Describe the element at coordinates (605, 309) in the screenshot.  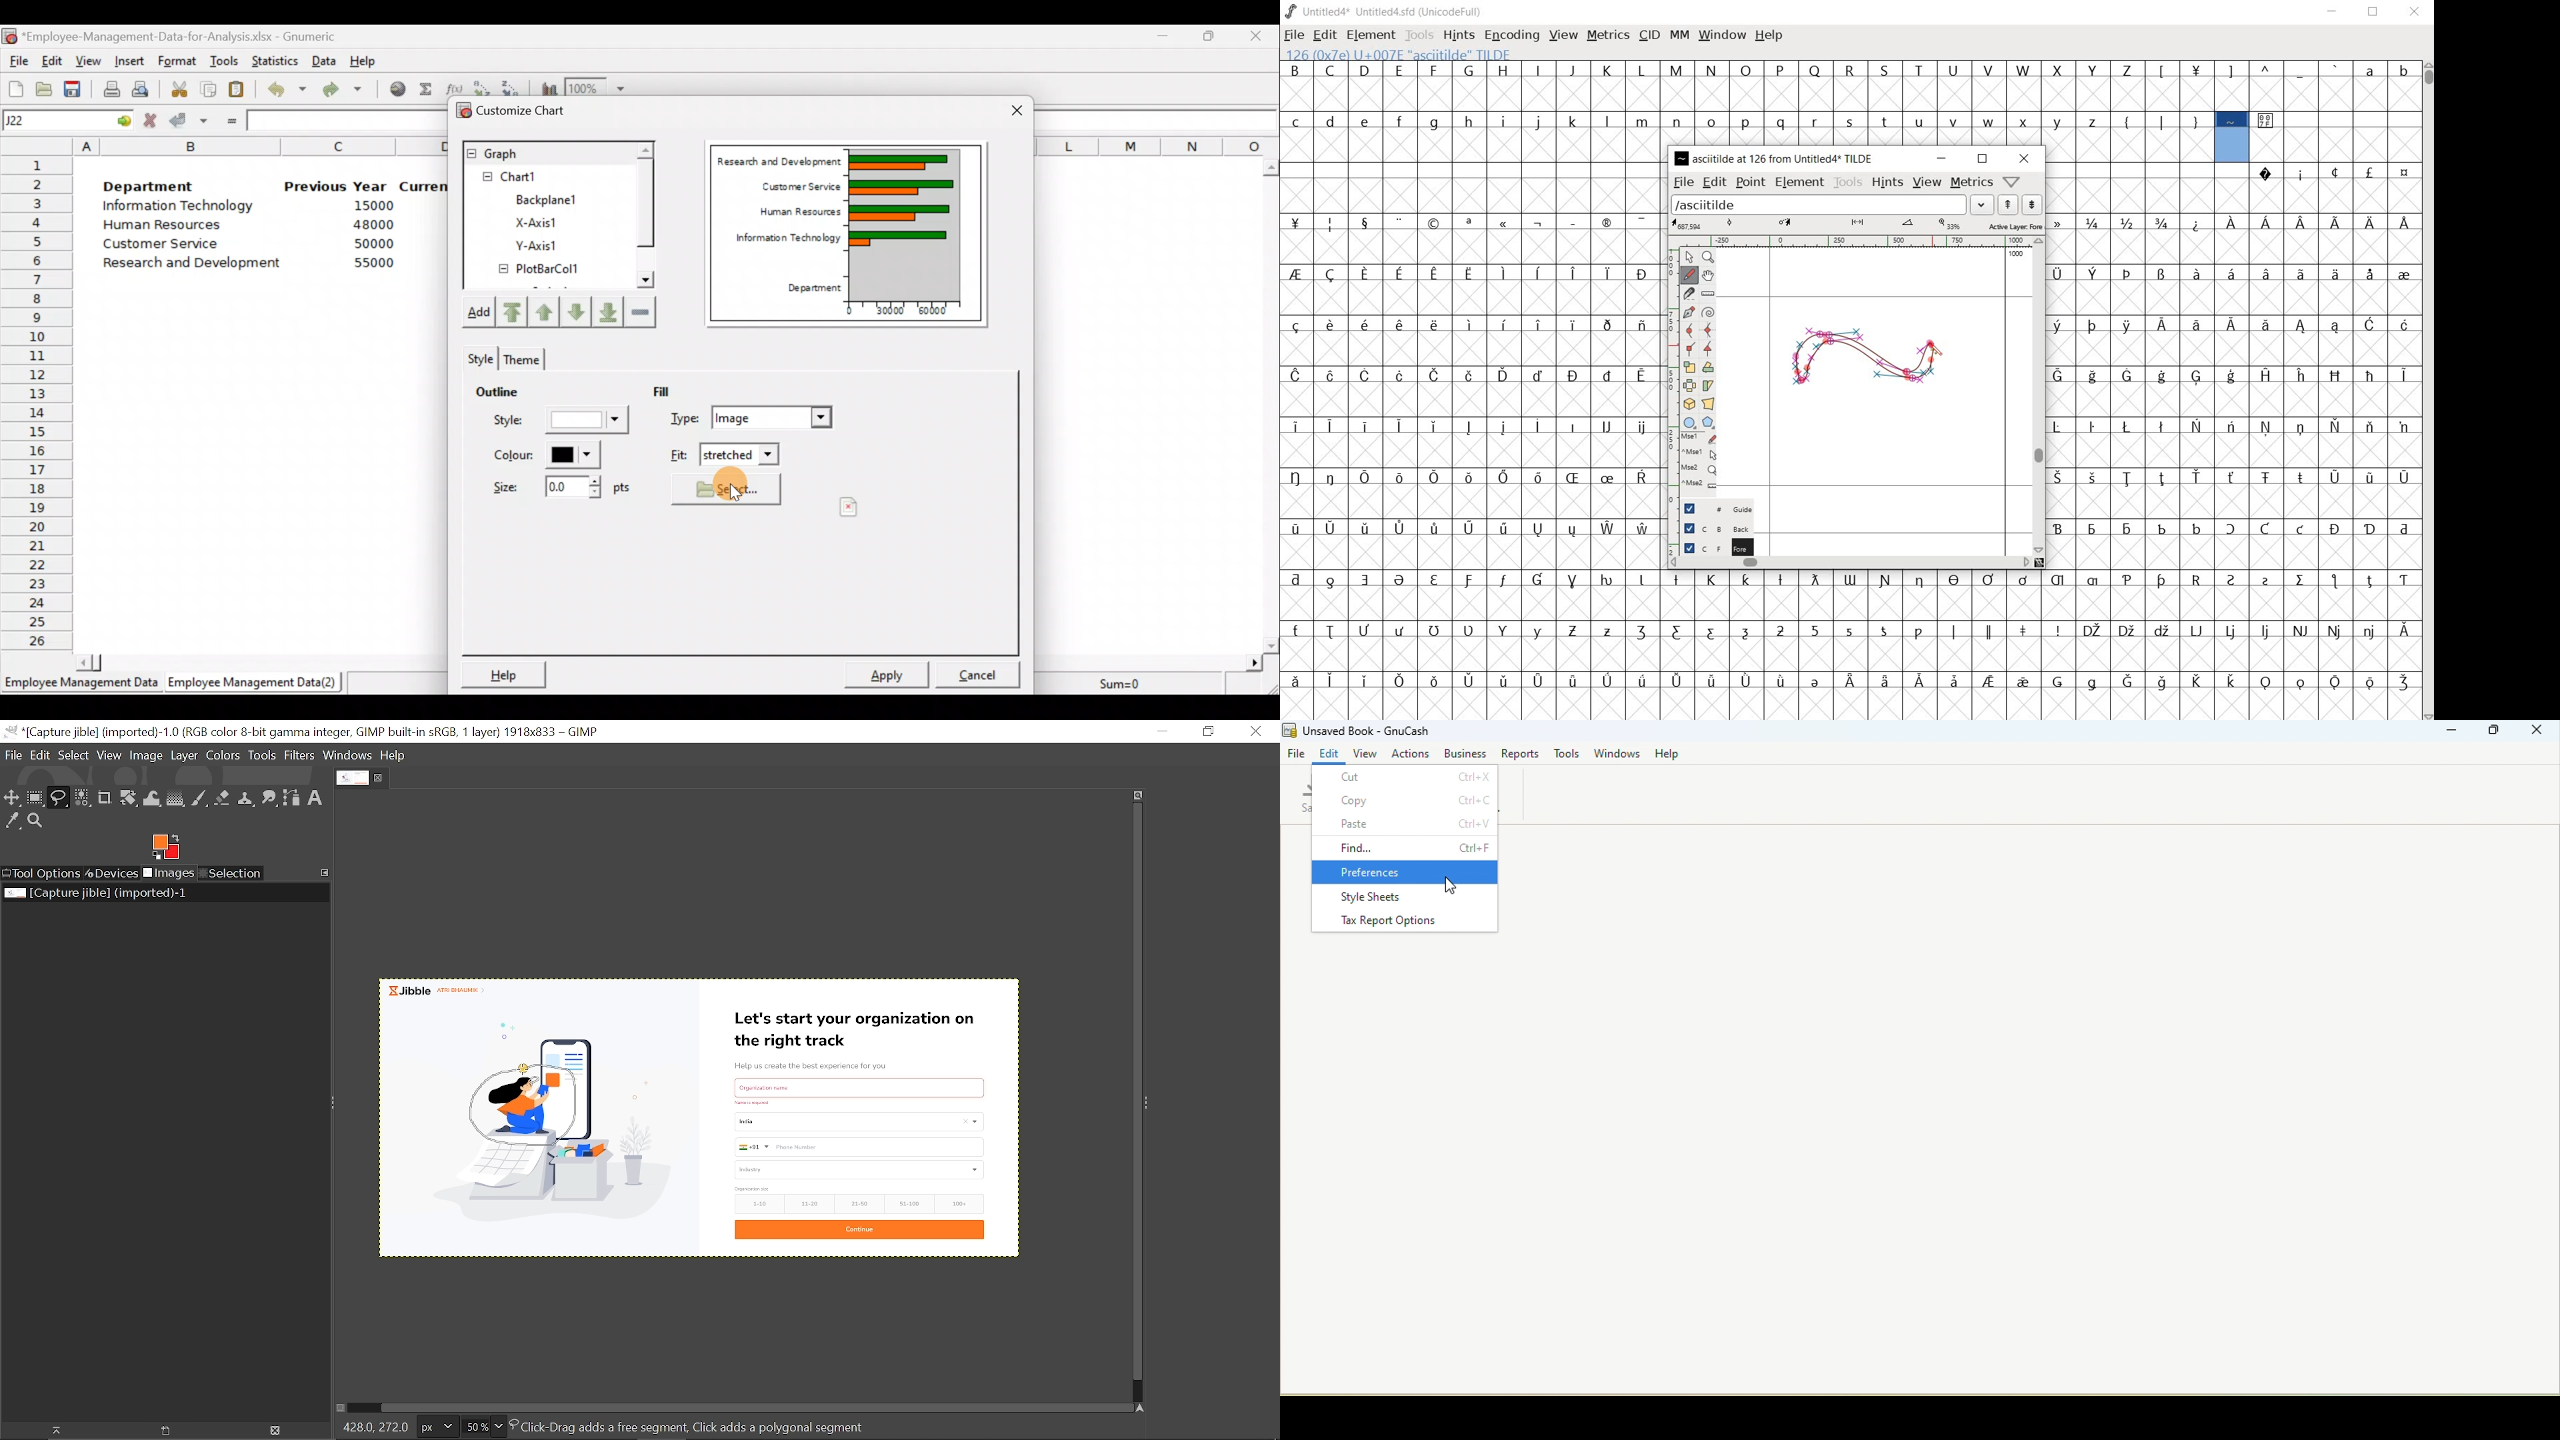
I see `Move downward` at that location.